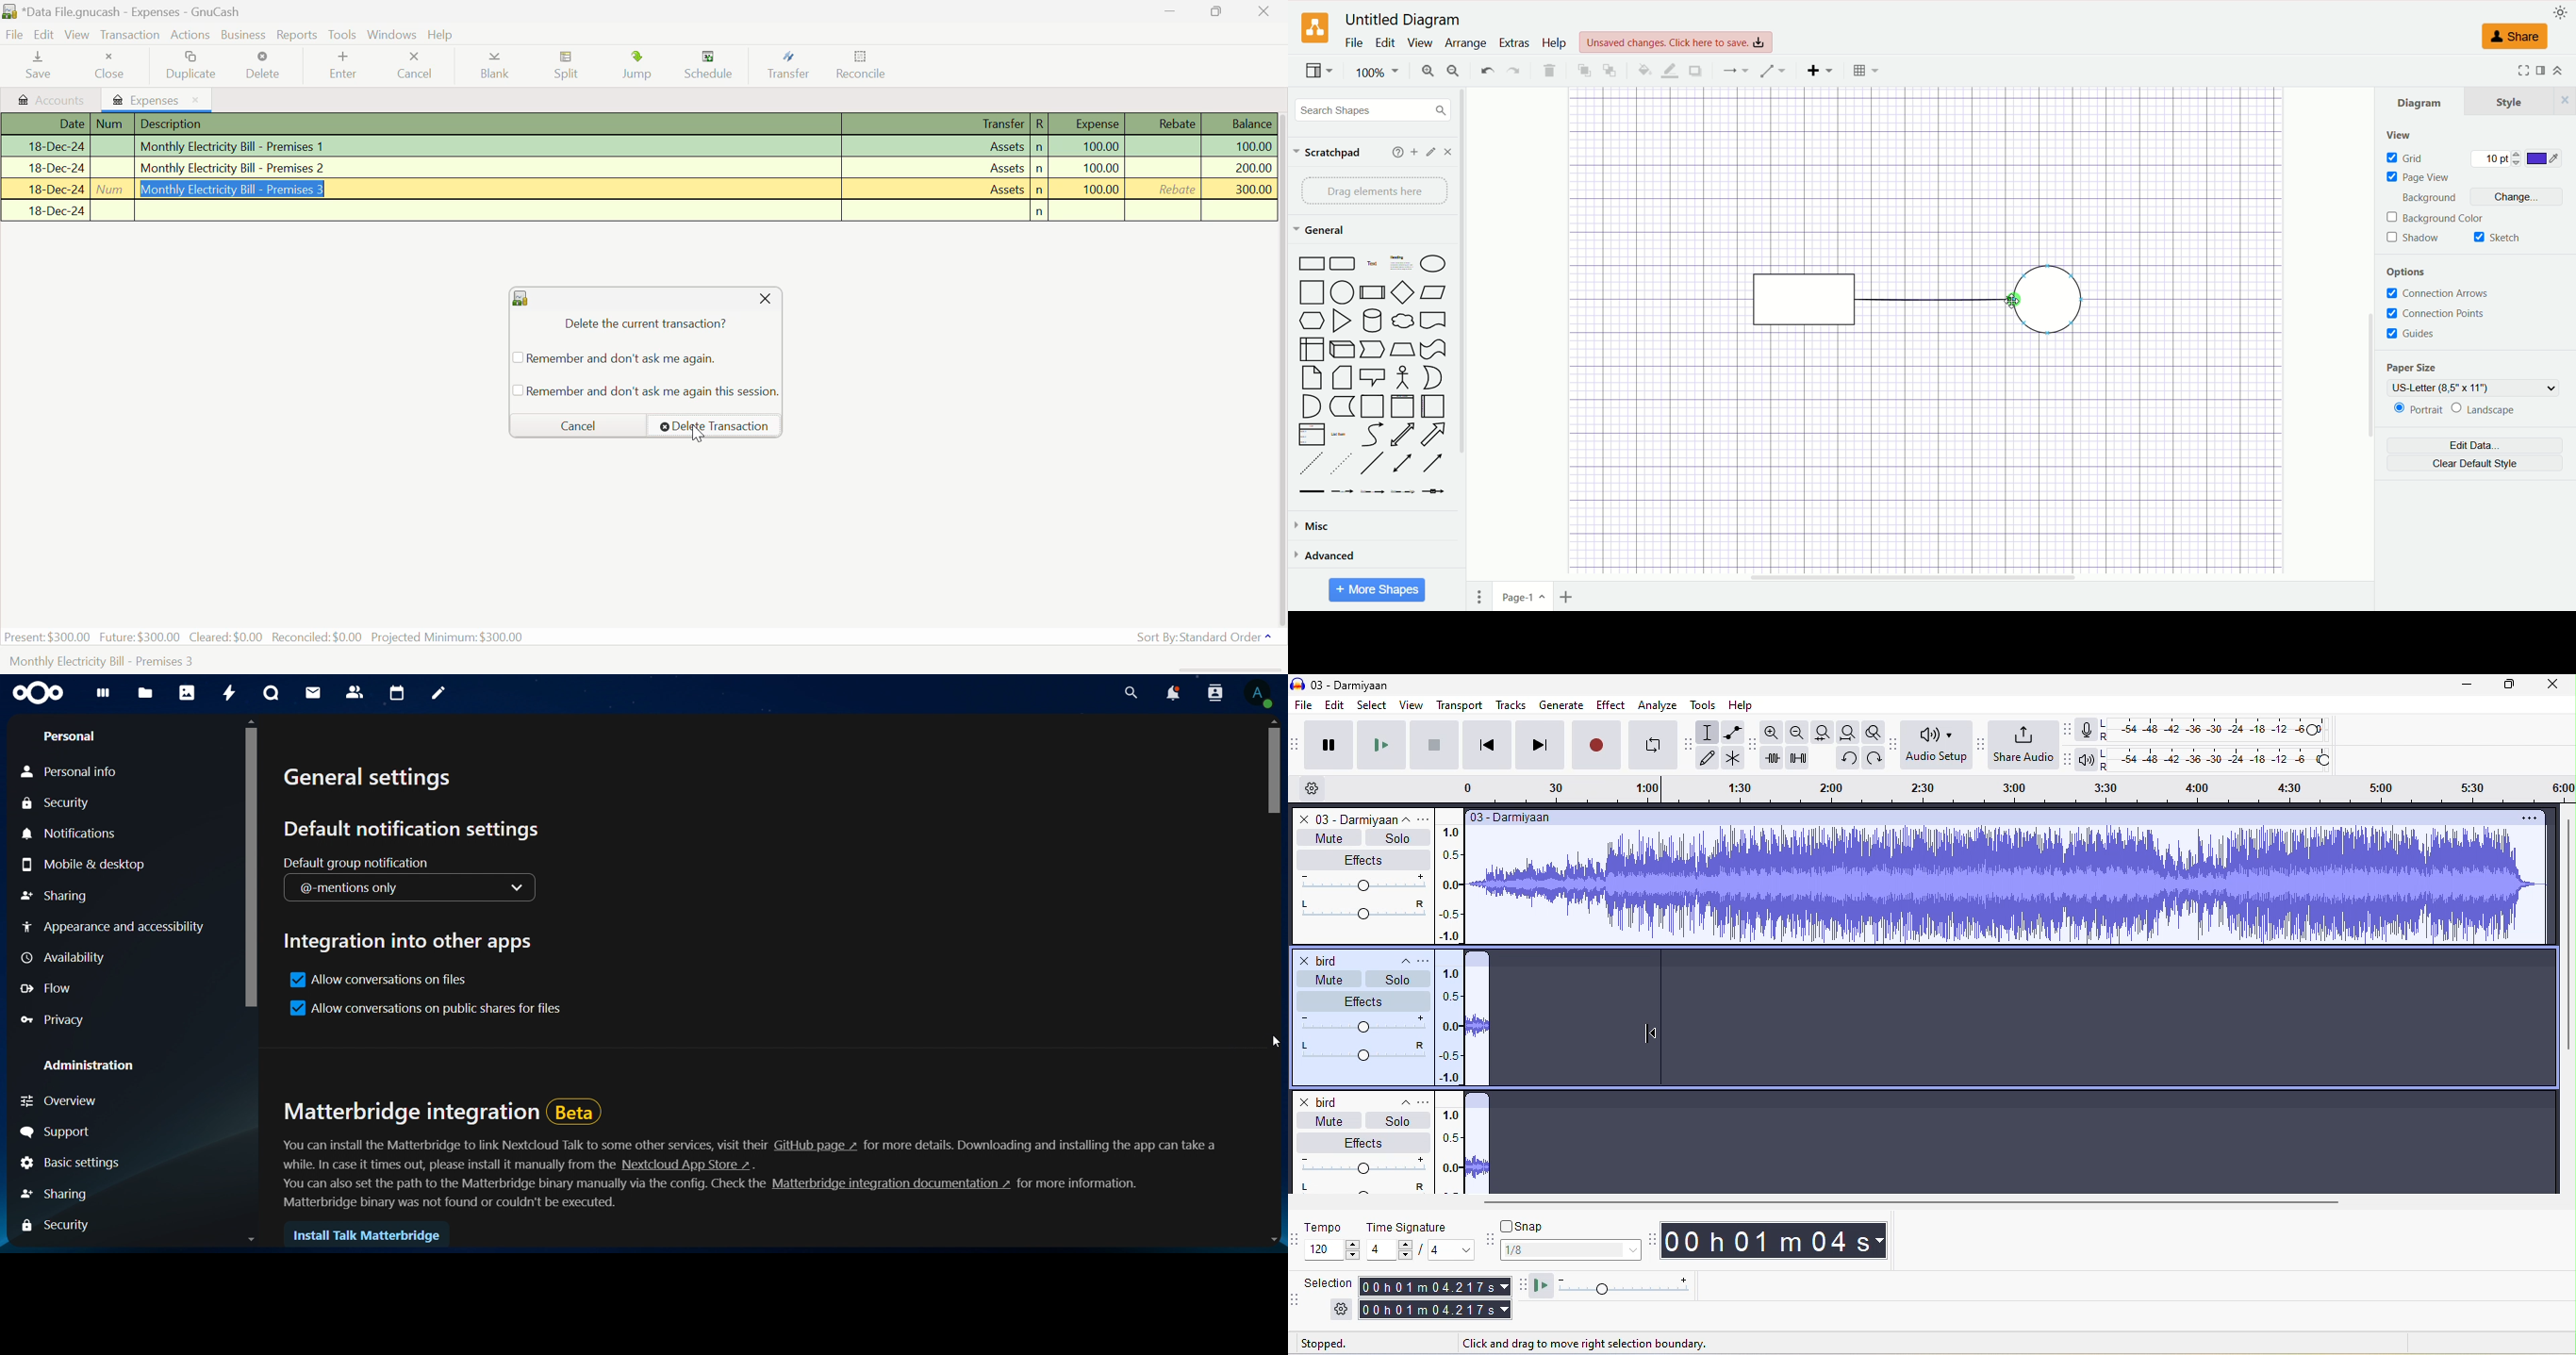 This screenshot has width=2576, height=1372. What do you see at coordinates (416, 890) in the screenshot?
I see `@-mentions only` at bounding box center [416, 890].